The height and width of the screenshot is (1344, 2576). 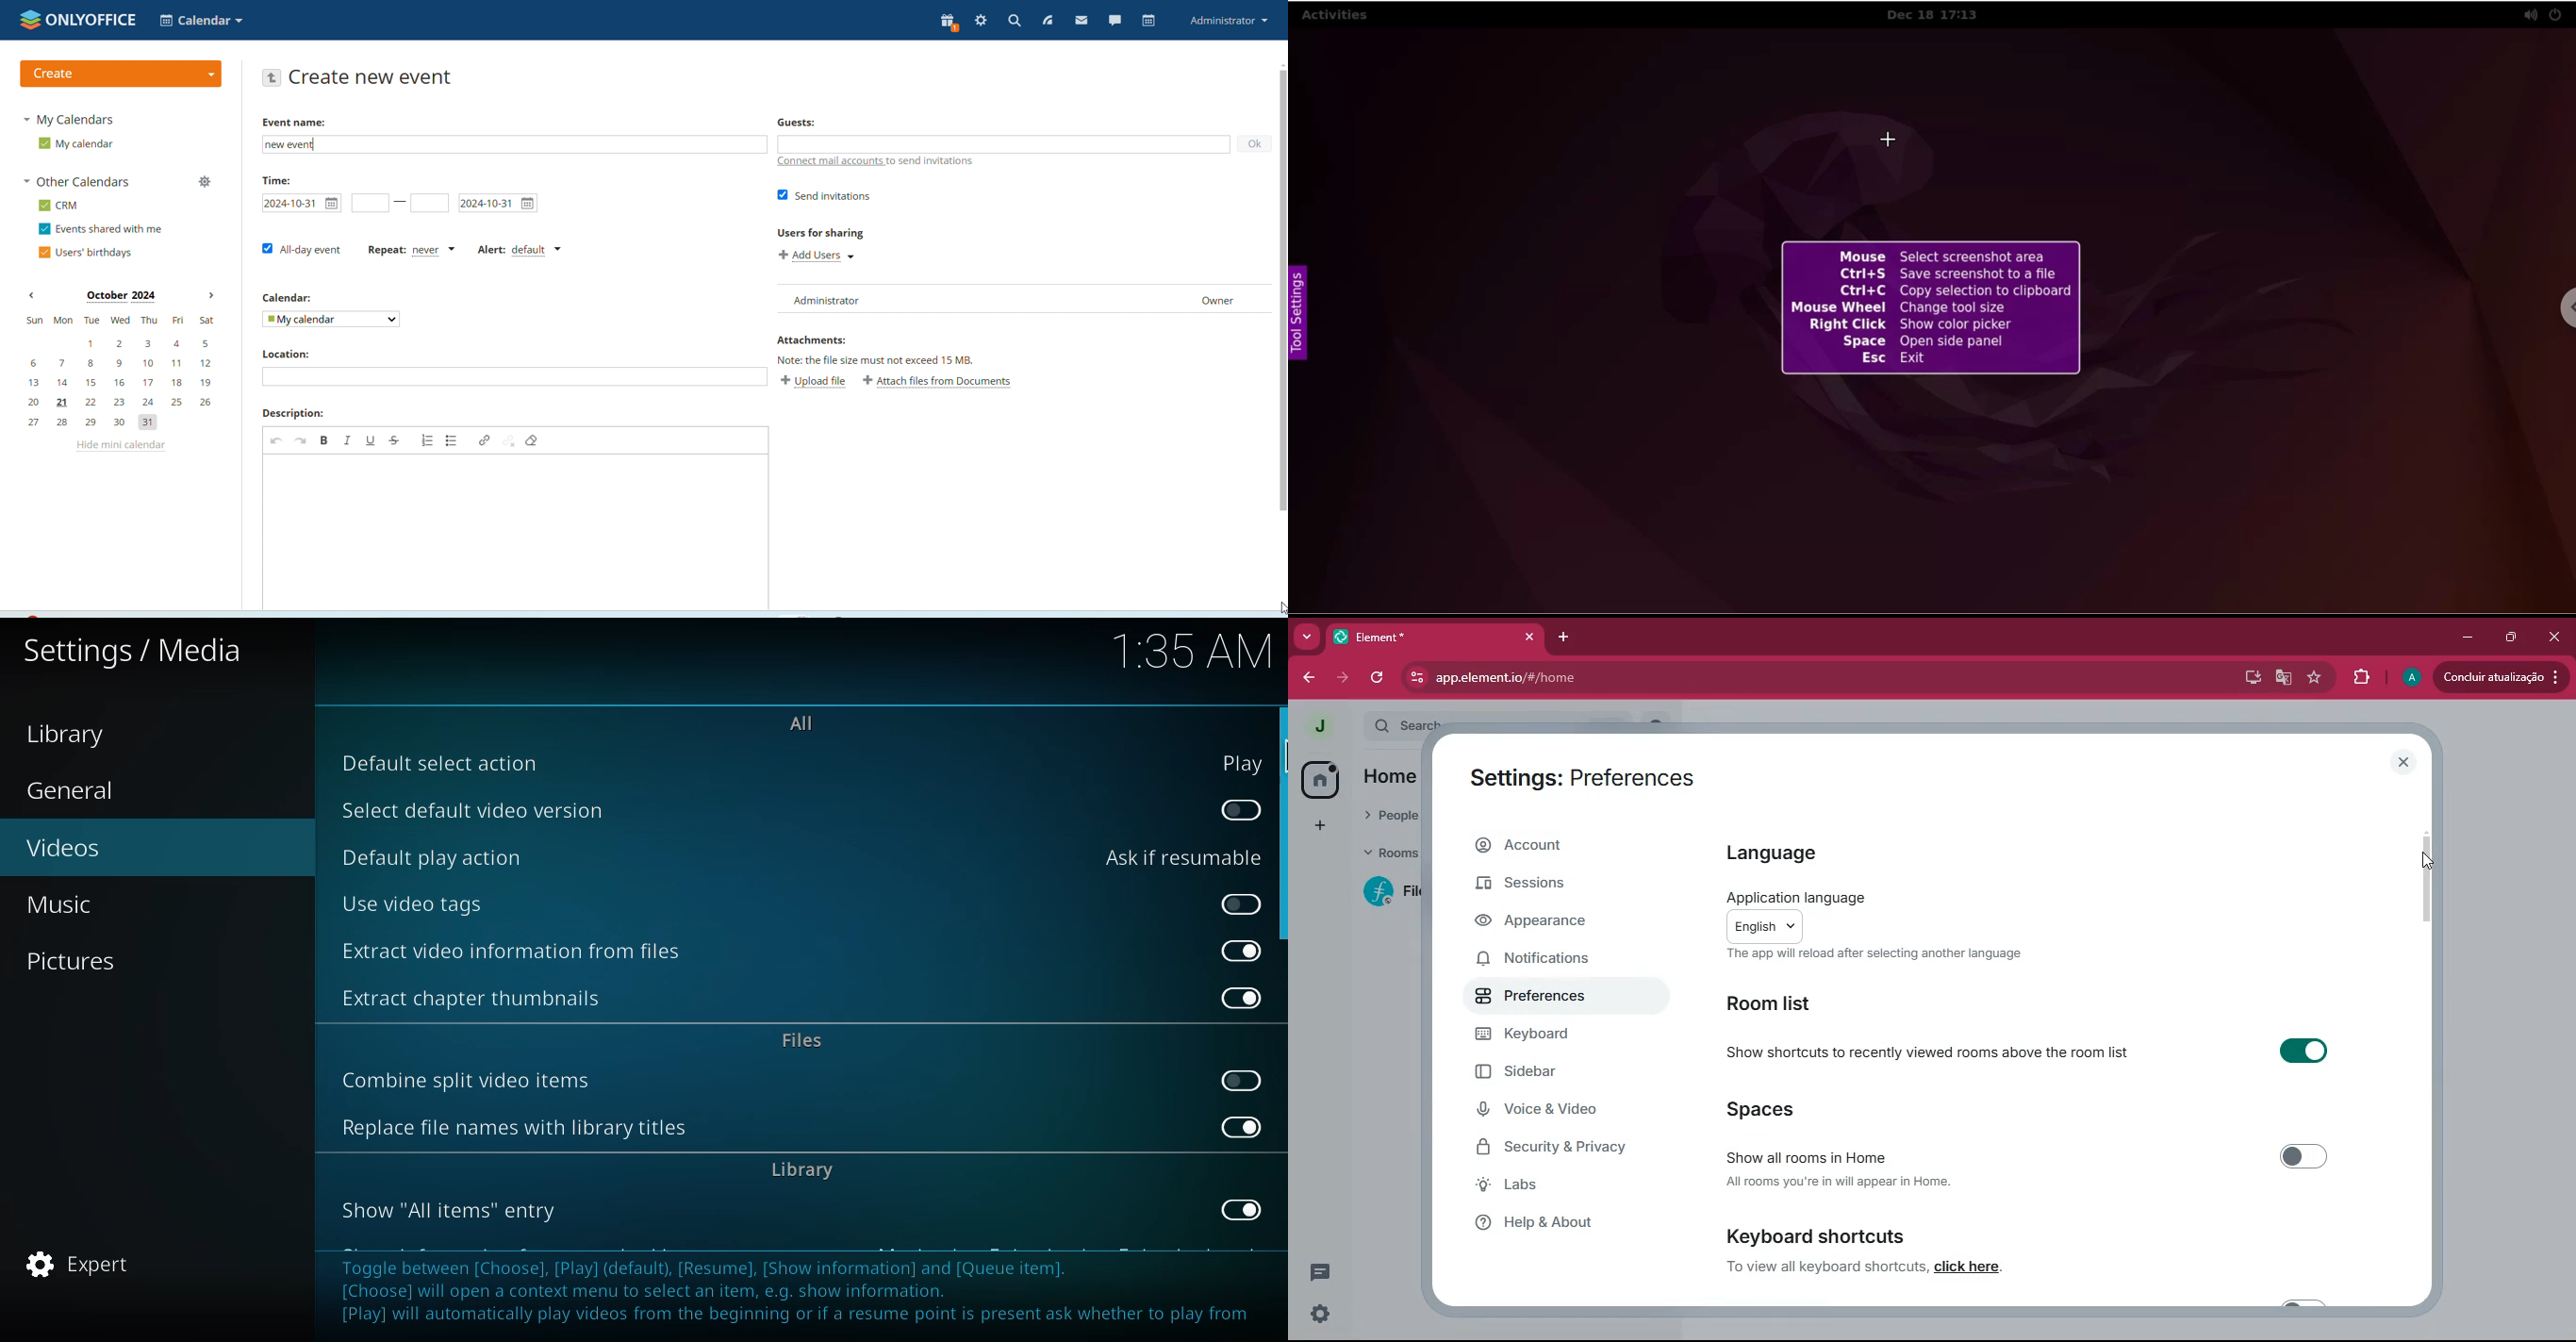 What do you see at coordinates (1243, 1127) in the screenshot?
I see `enabled` at bounding box center [1243, 1127].